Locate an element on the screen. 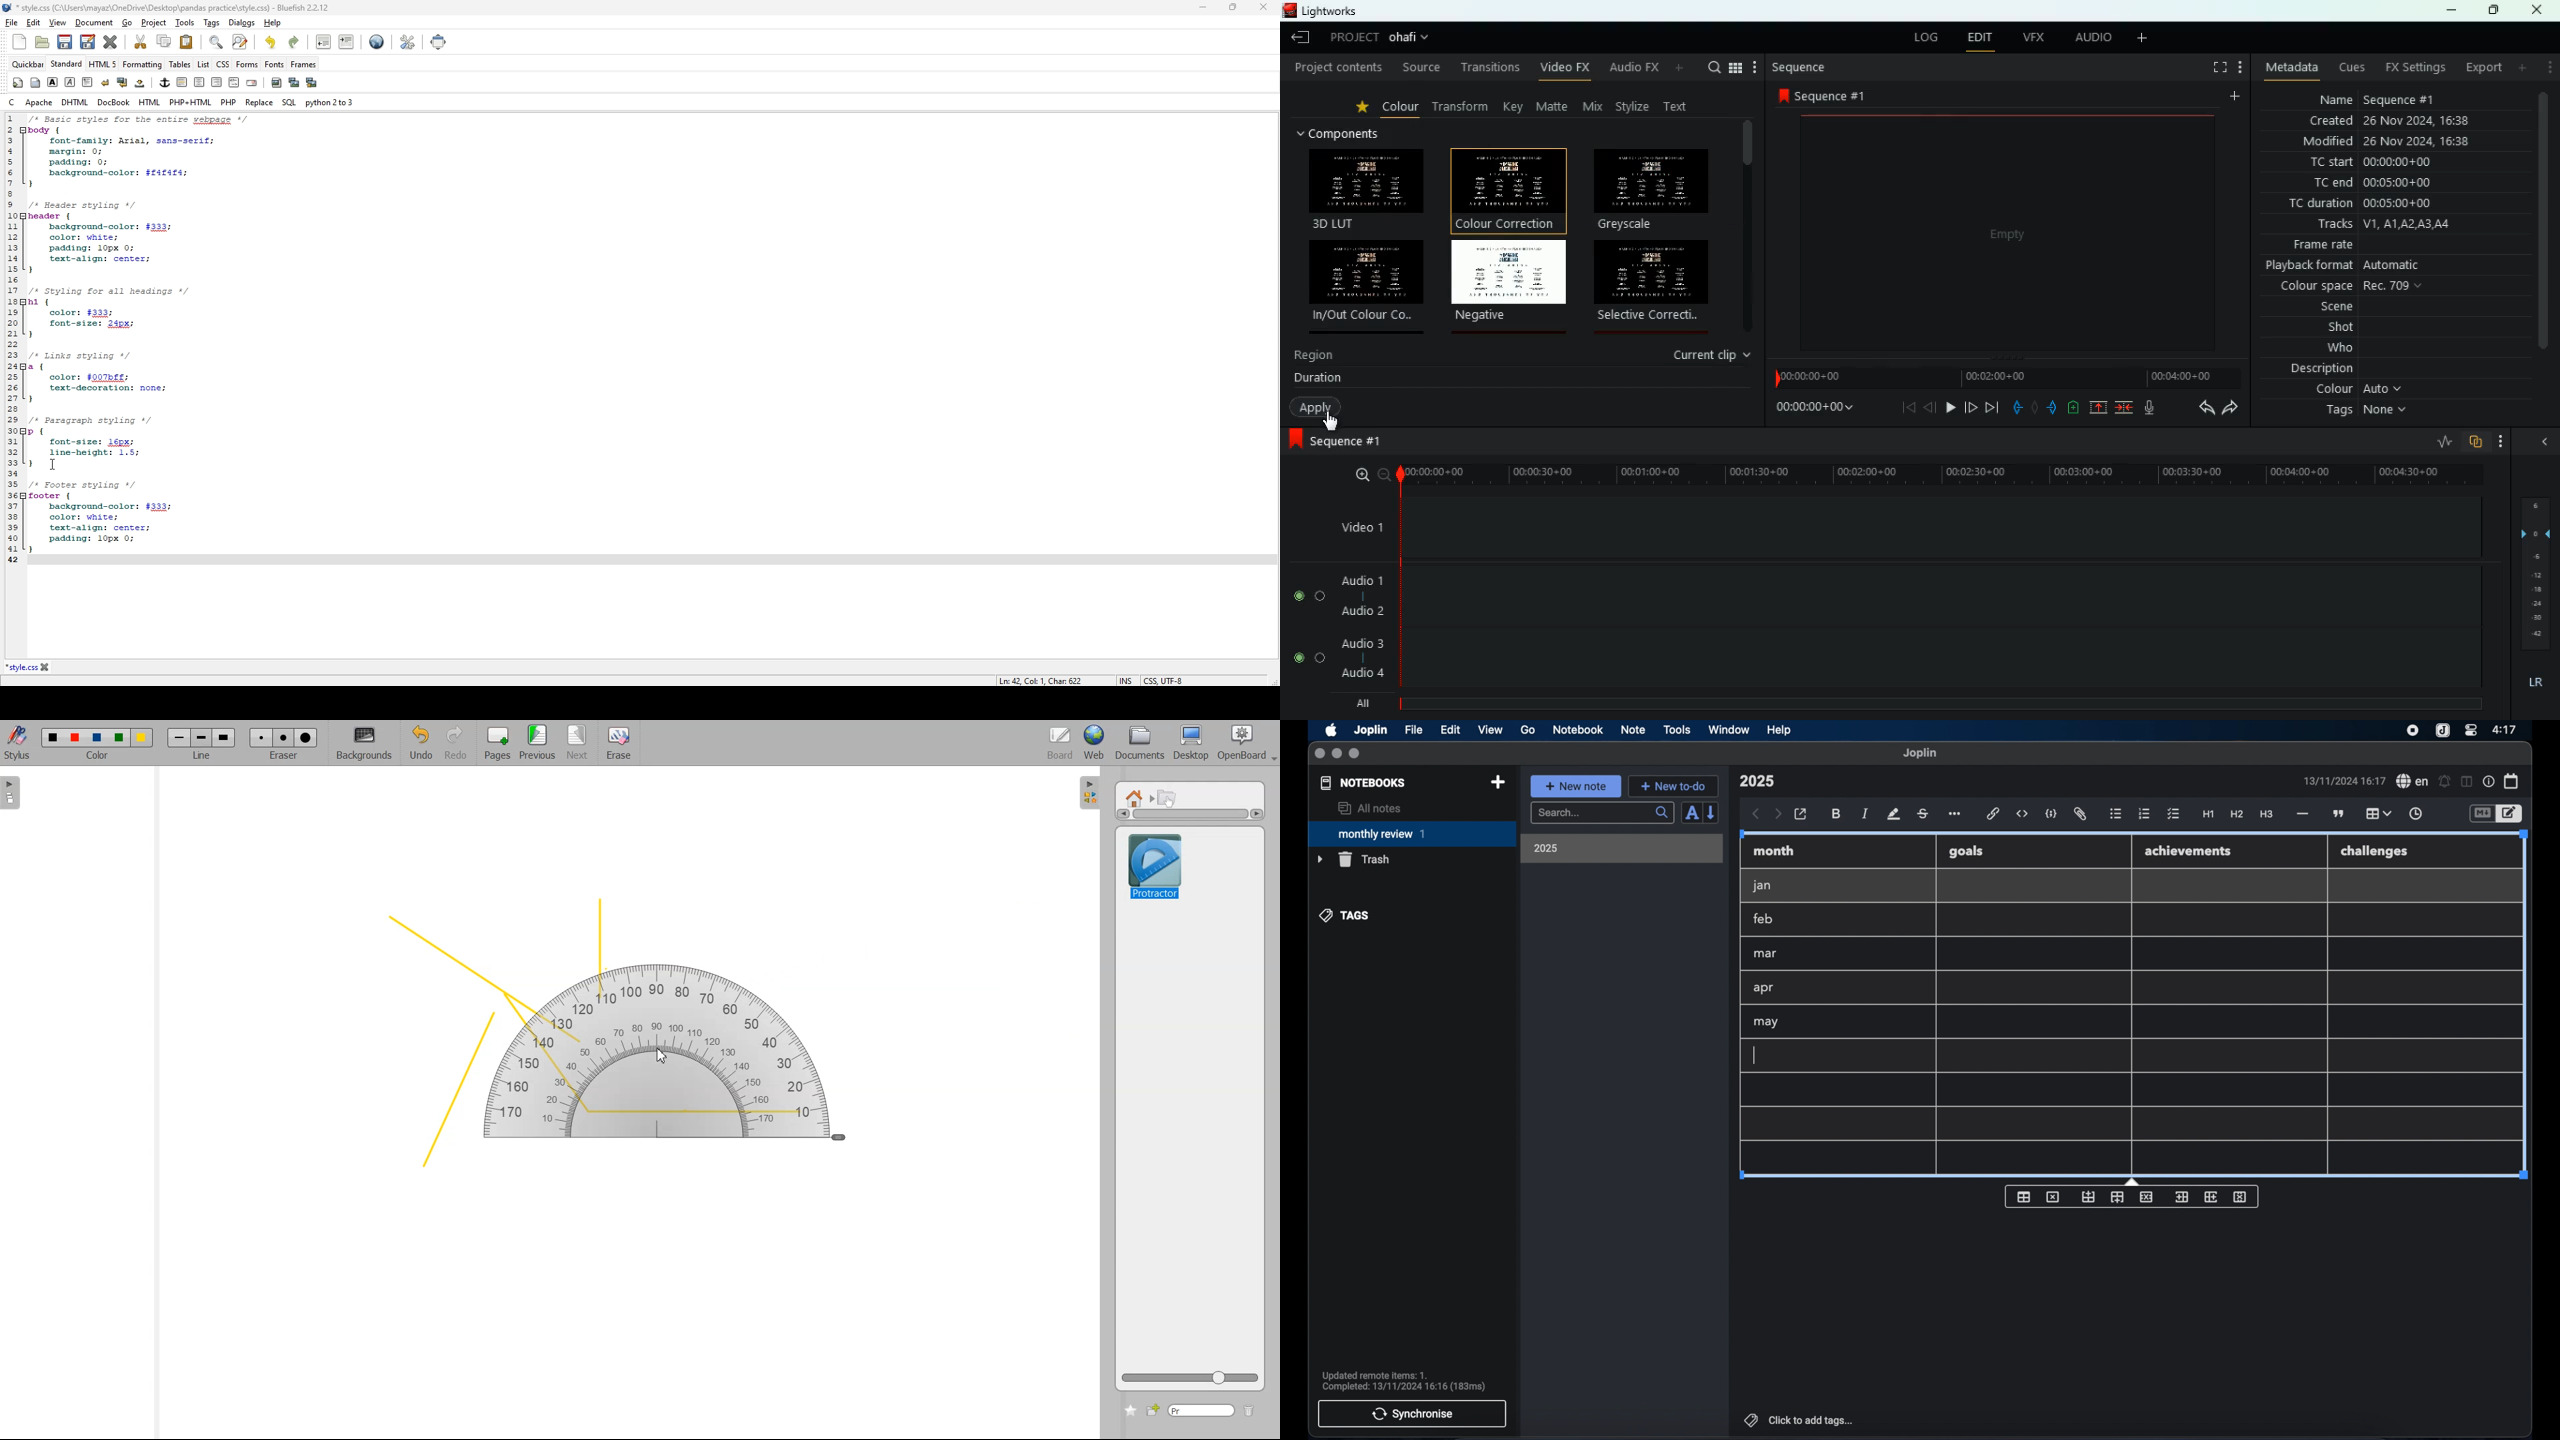 Image resolution: width=2576 pixels, height=1456 pixels. help is located at coordinates (1780, 730).